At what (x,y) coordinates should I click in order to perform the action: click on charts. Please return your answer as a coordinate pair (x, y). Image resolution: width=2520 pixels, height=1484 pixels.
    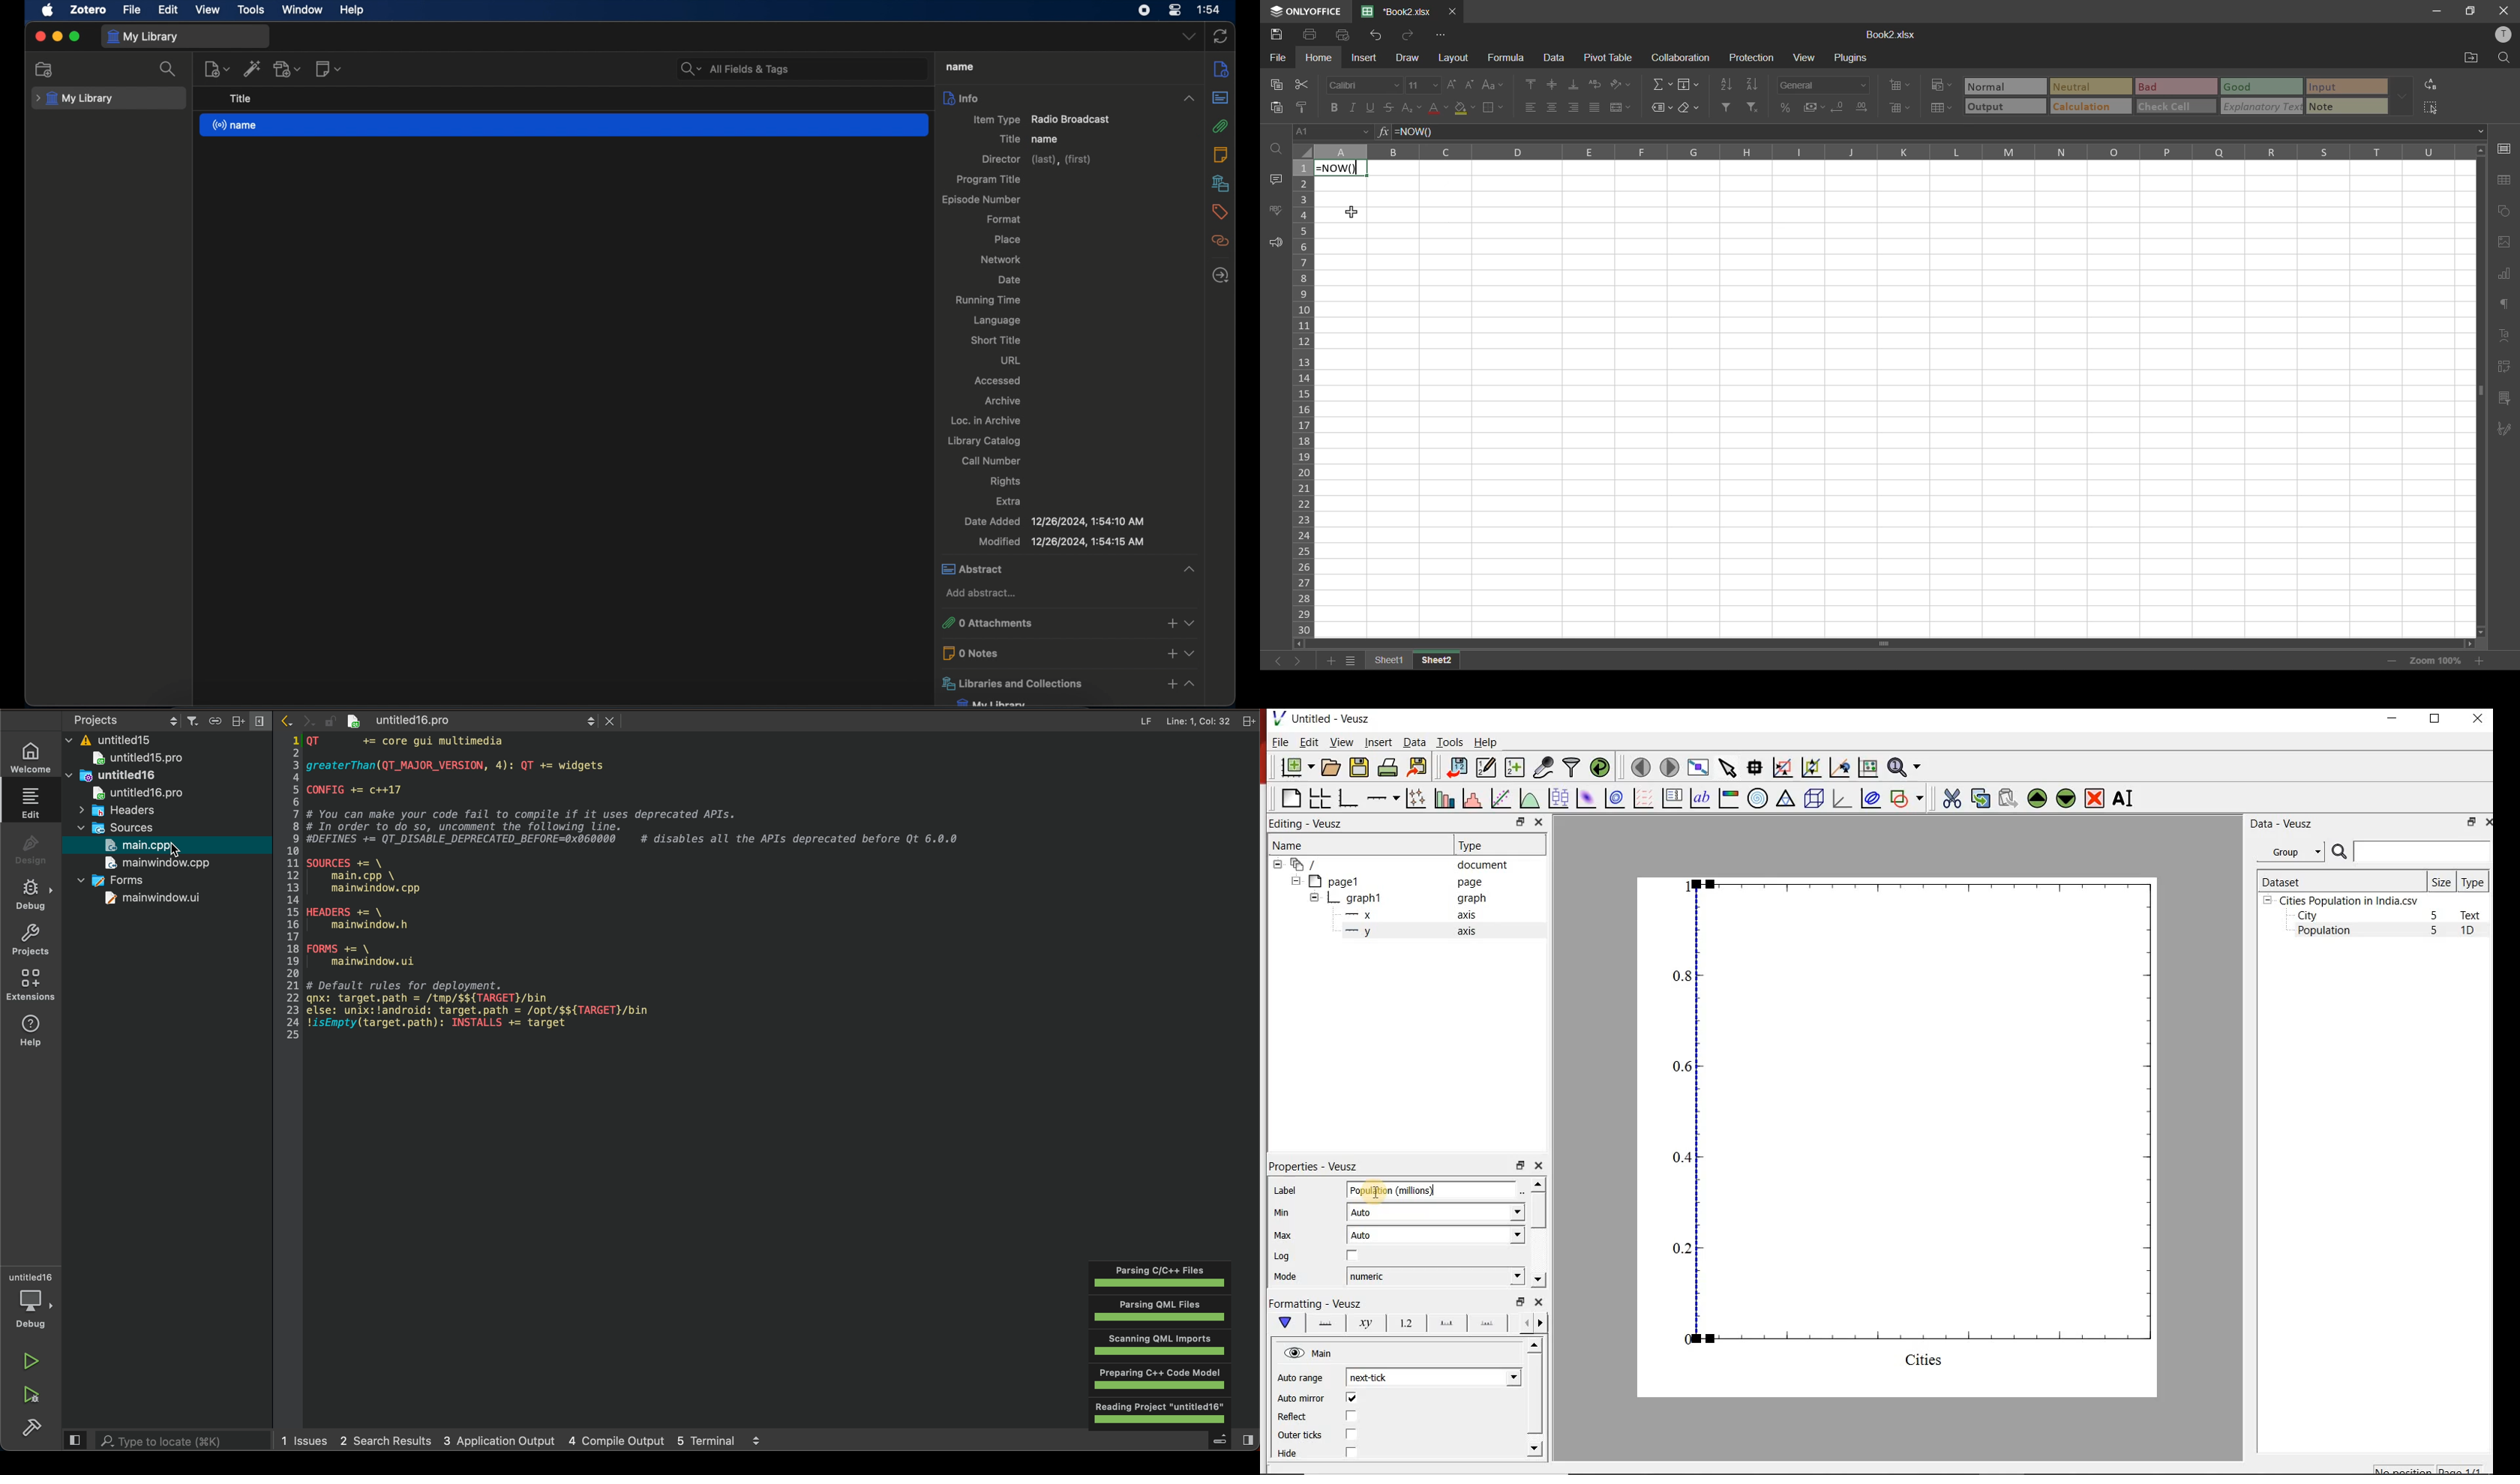
    Looking at the image, I should click on (2503, 274).